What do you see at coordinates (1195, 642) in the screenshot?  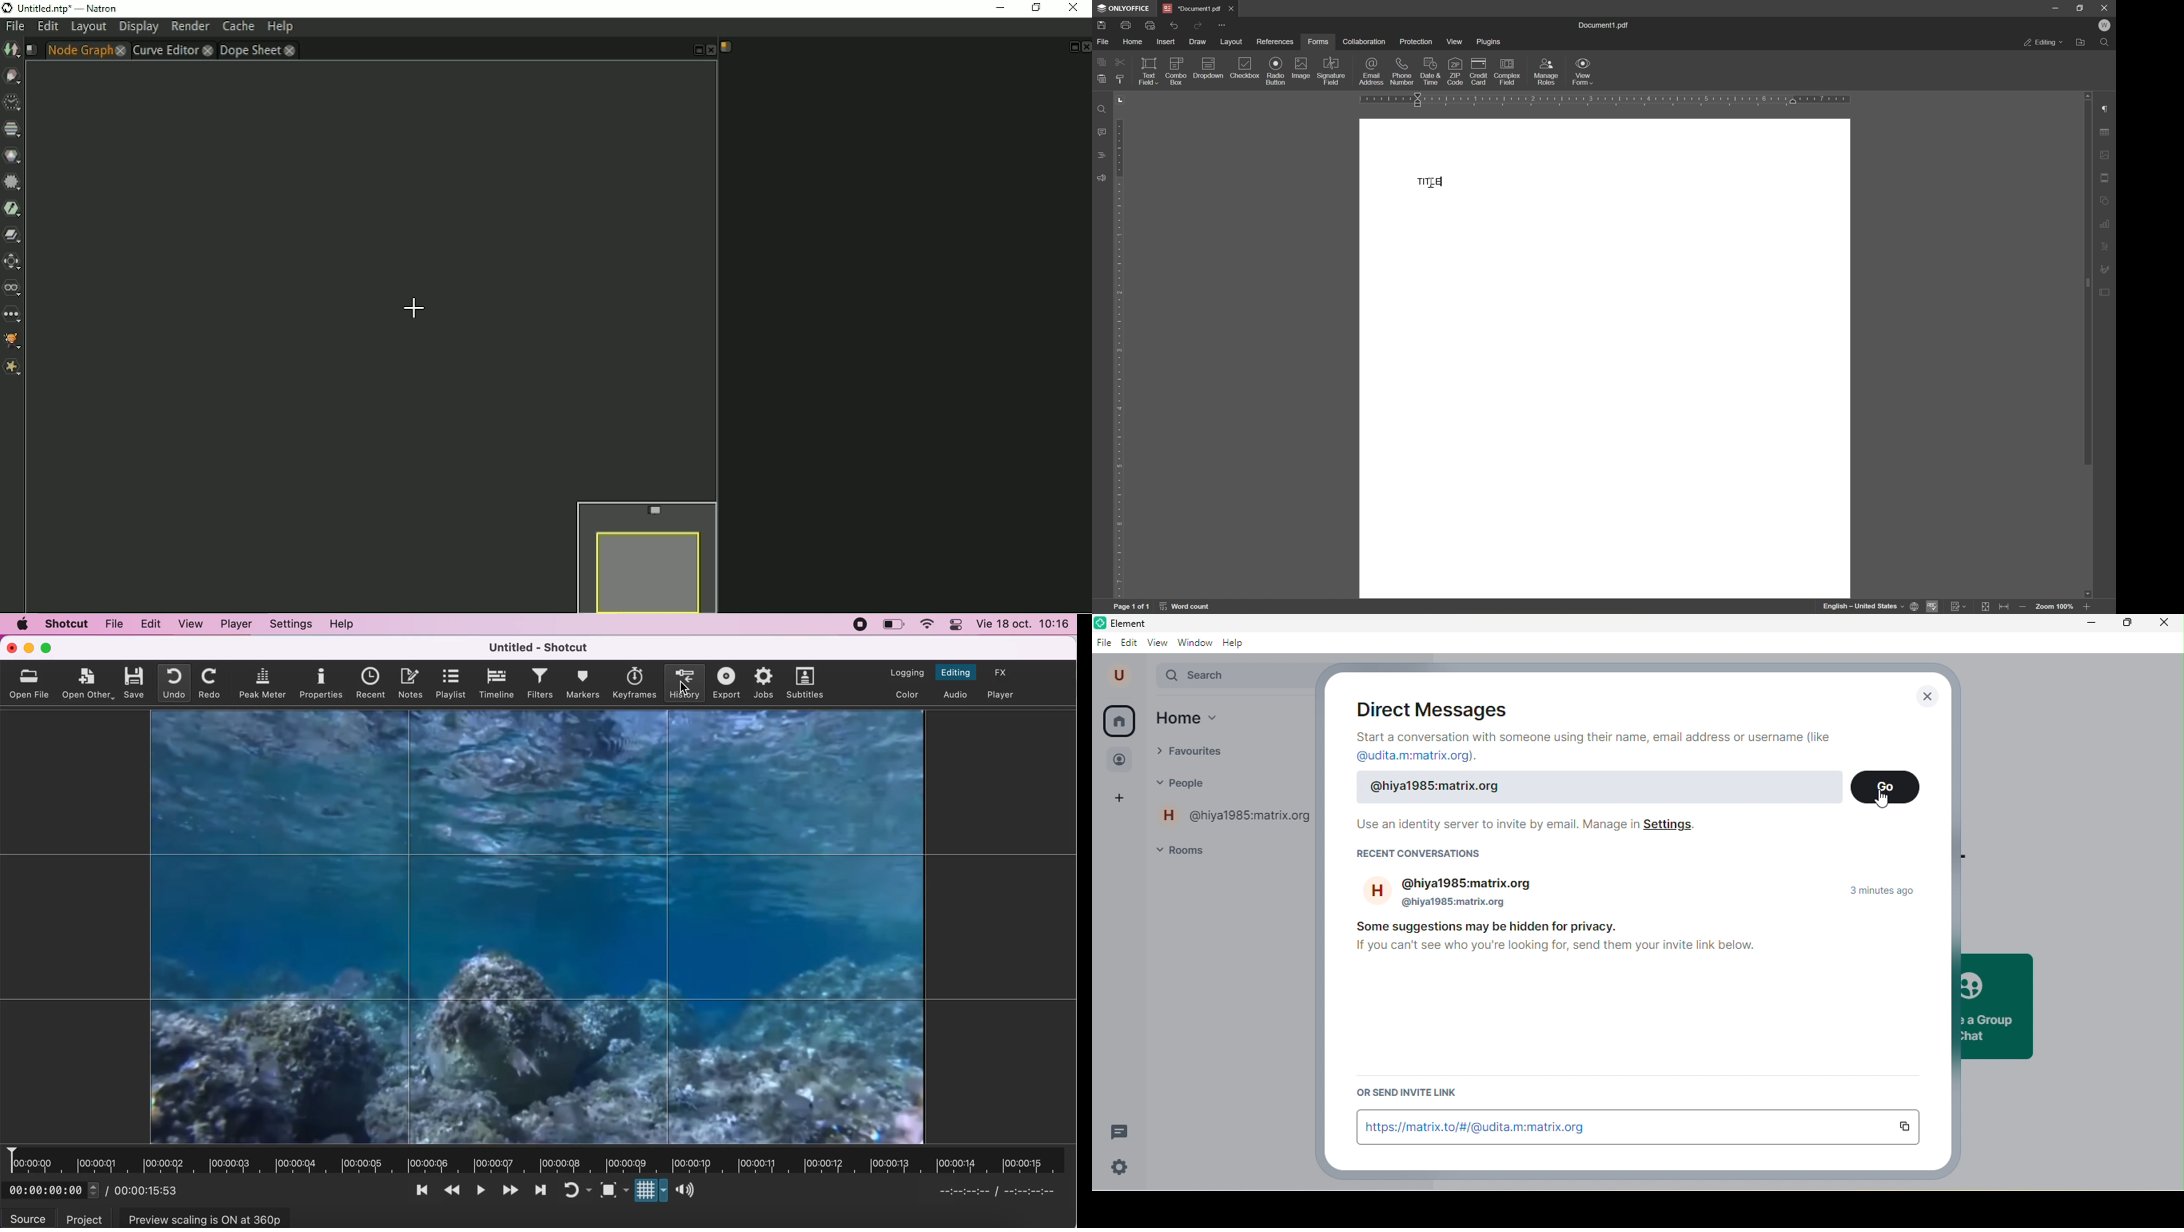 I see `window` at bounding box center [1195, 642].